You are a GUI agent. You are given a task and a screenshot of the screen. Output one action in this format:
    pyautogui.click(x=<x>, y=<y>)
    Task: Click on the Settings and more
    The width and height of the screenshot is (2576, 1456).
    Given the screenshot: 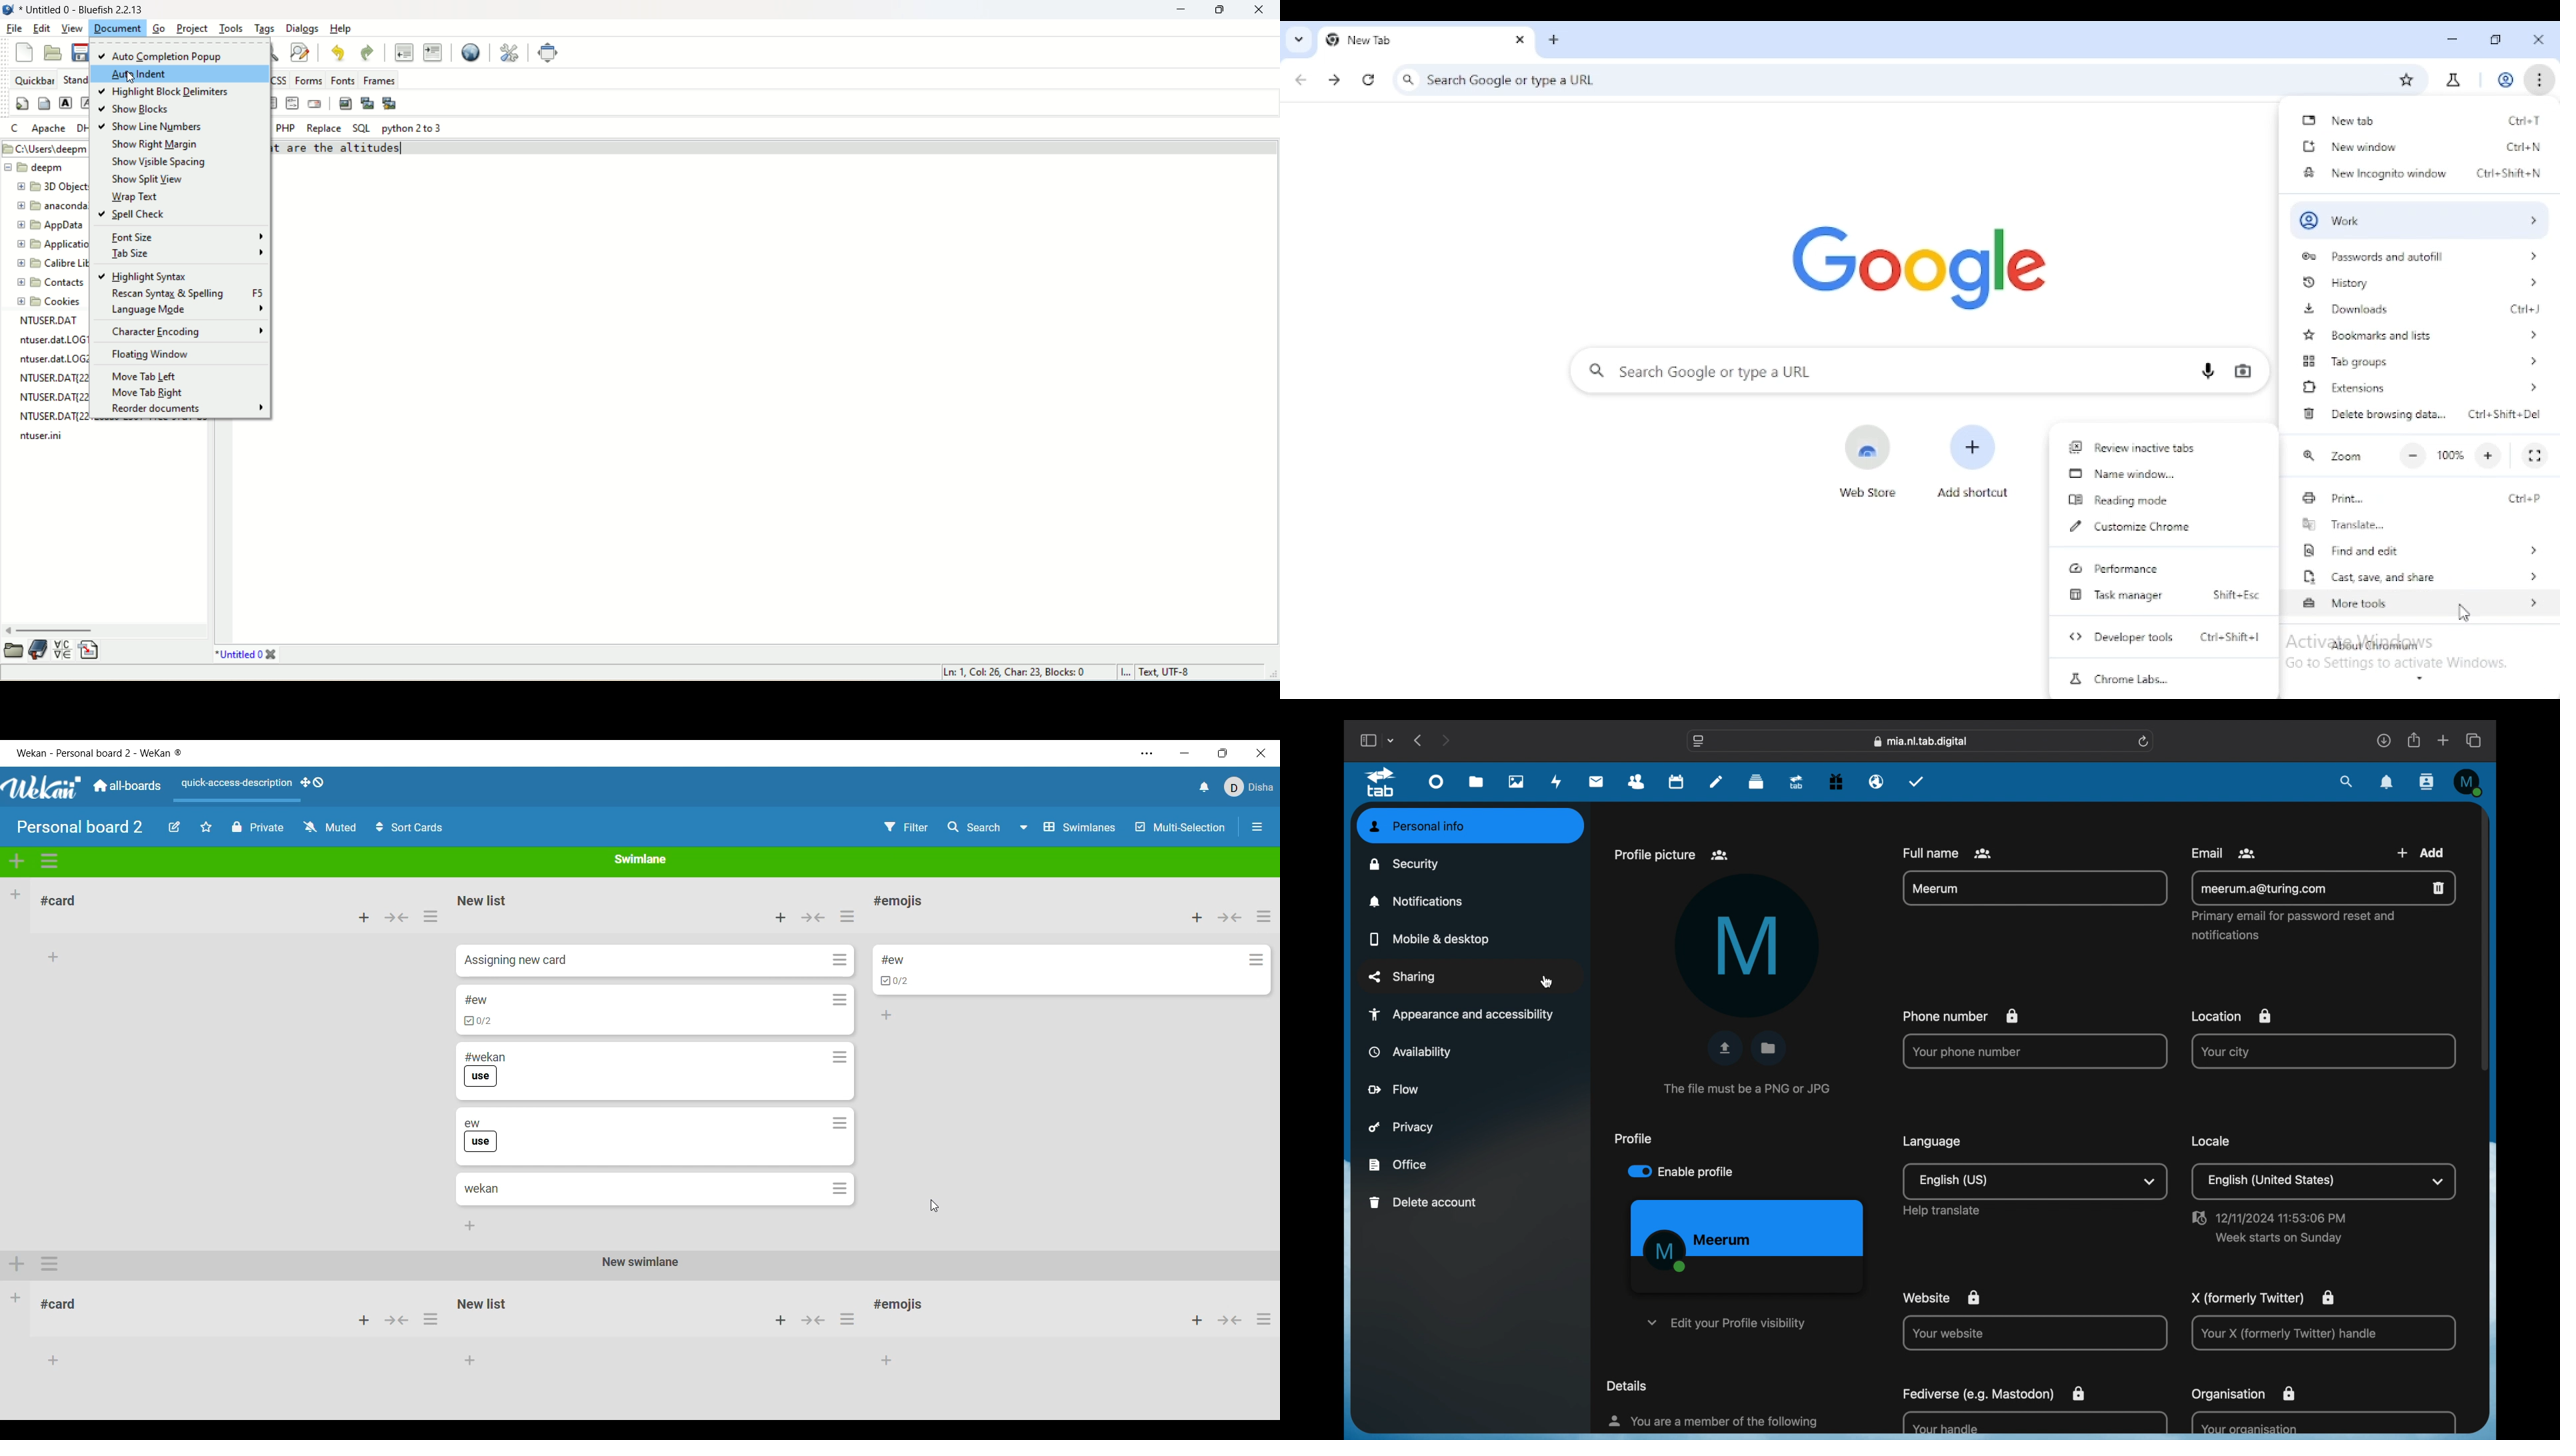 What is the action you would take?
    pyautogui.click(x=1147, y=753)
    